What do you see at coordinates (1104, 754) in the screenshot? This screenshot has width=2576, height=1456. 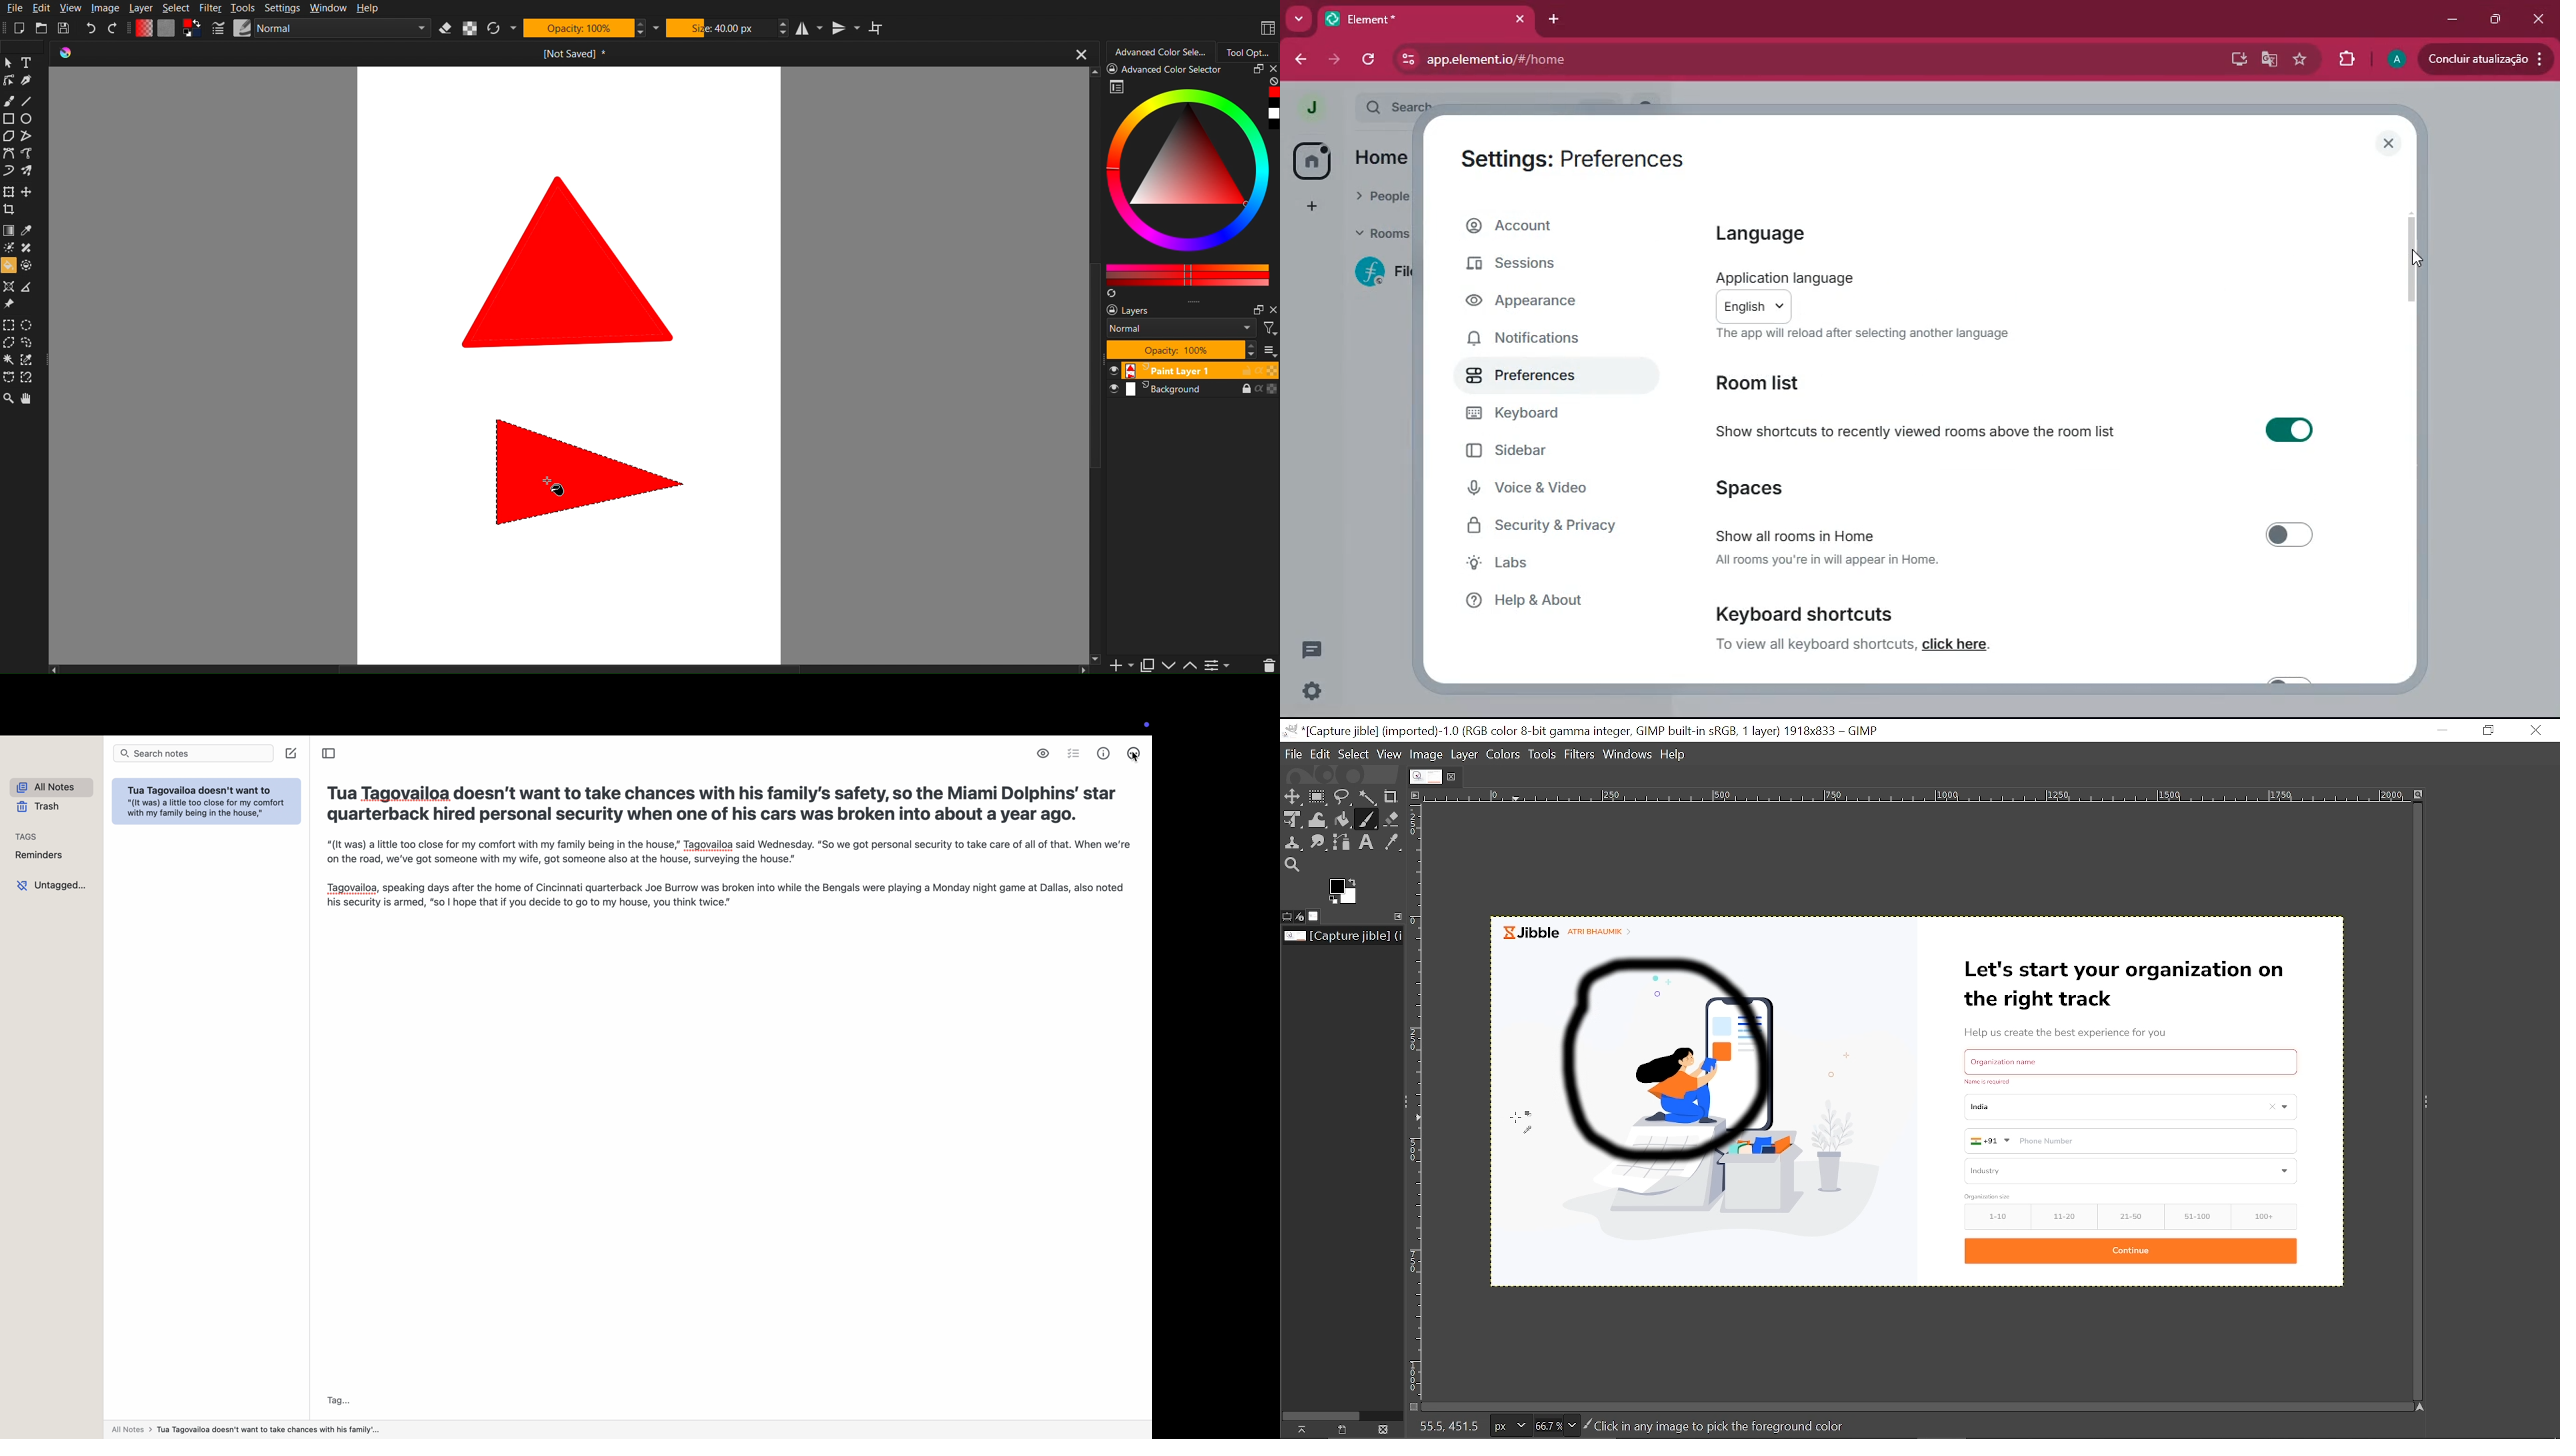 I see `metrics` at bounding box center [1104, 754].